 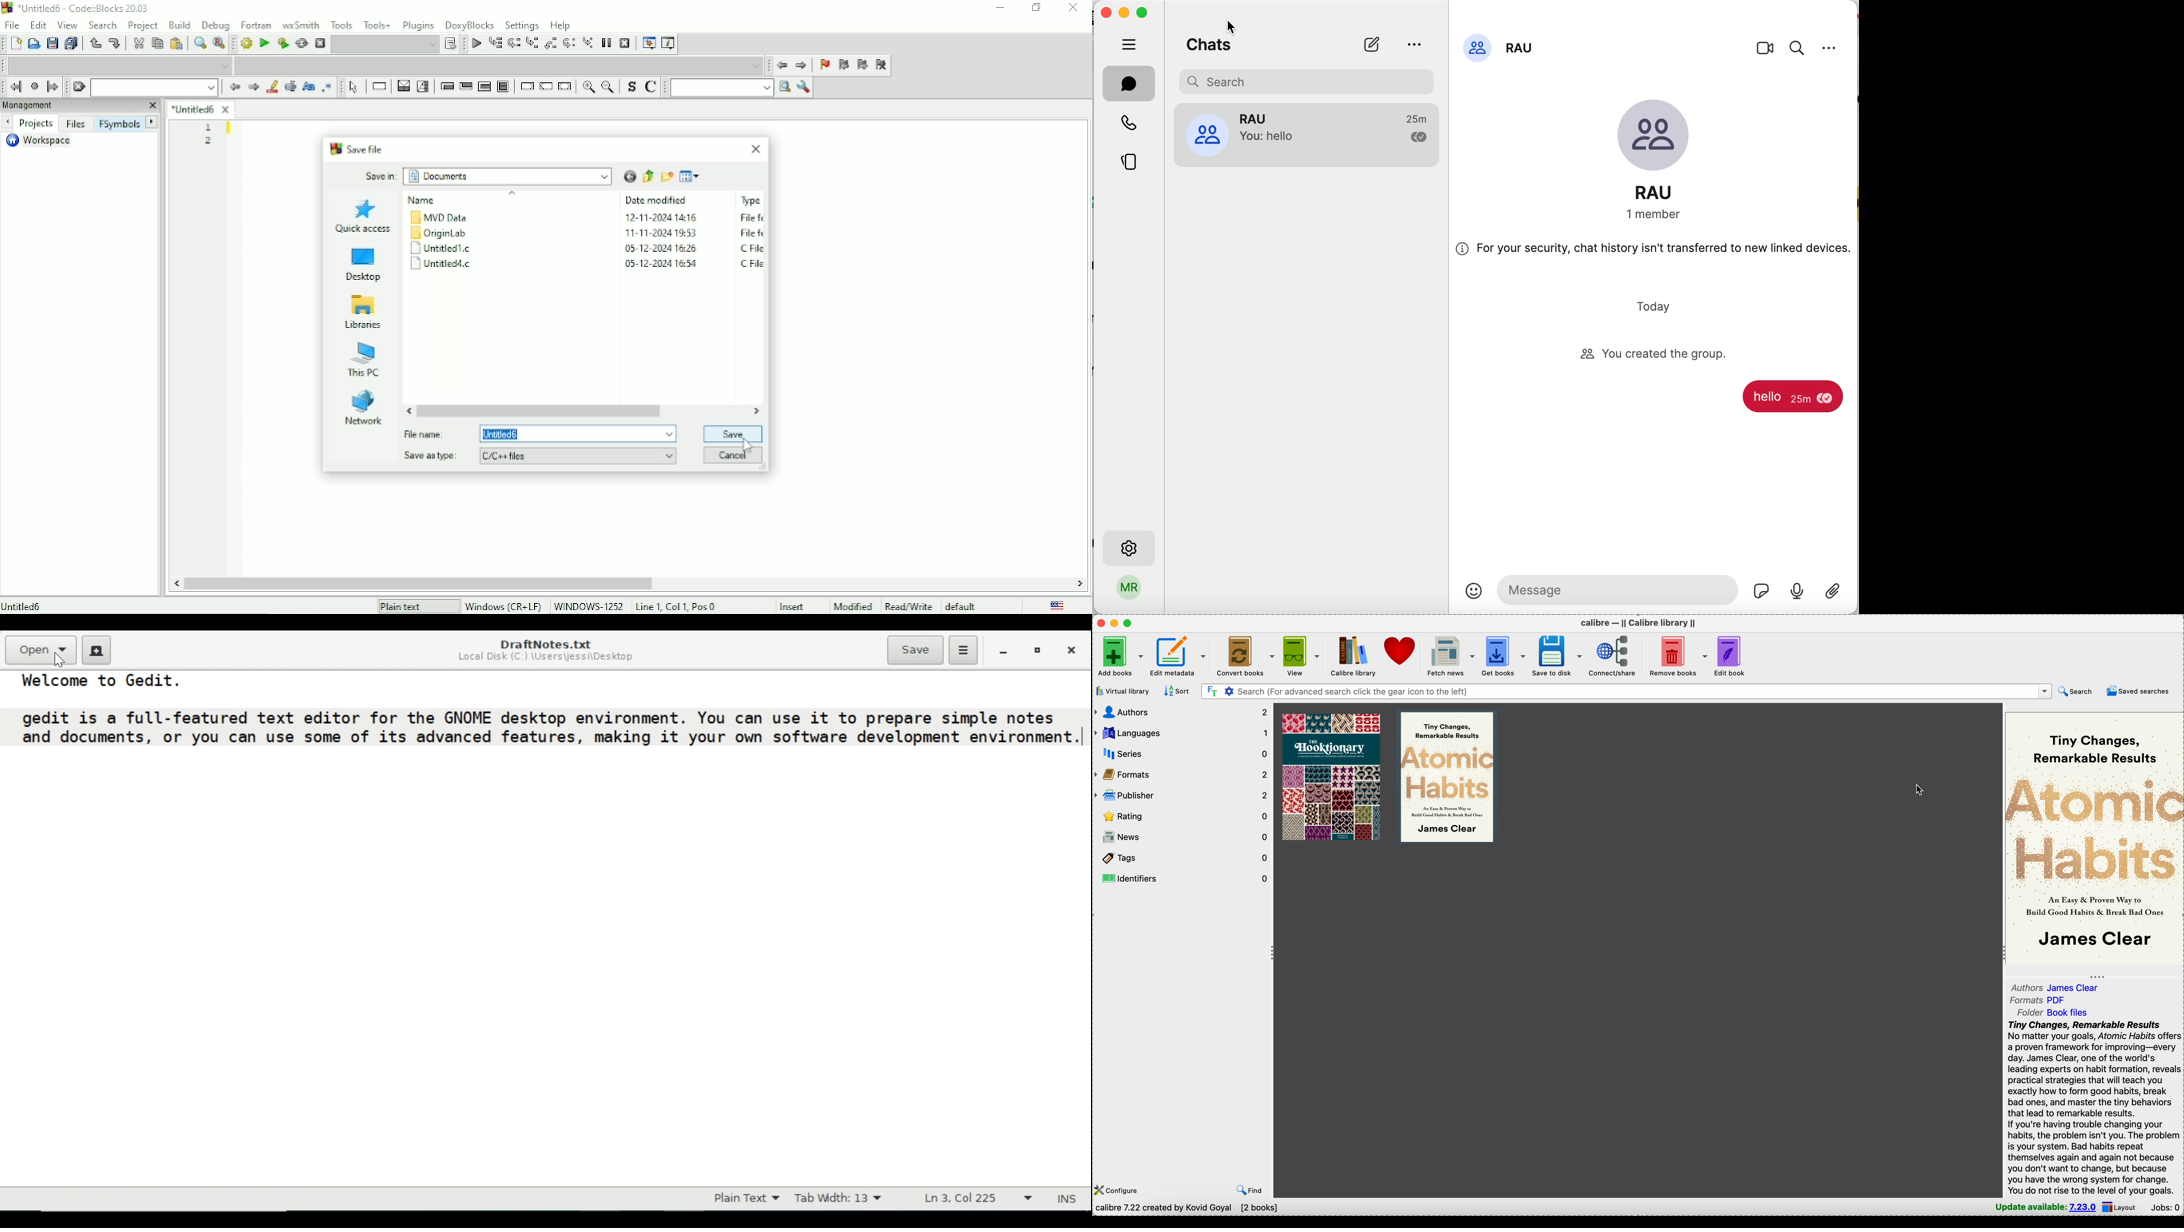 I want to click on Abort, so click(x=319, y=44).